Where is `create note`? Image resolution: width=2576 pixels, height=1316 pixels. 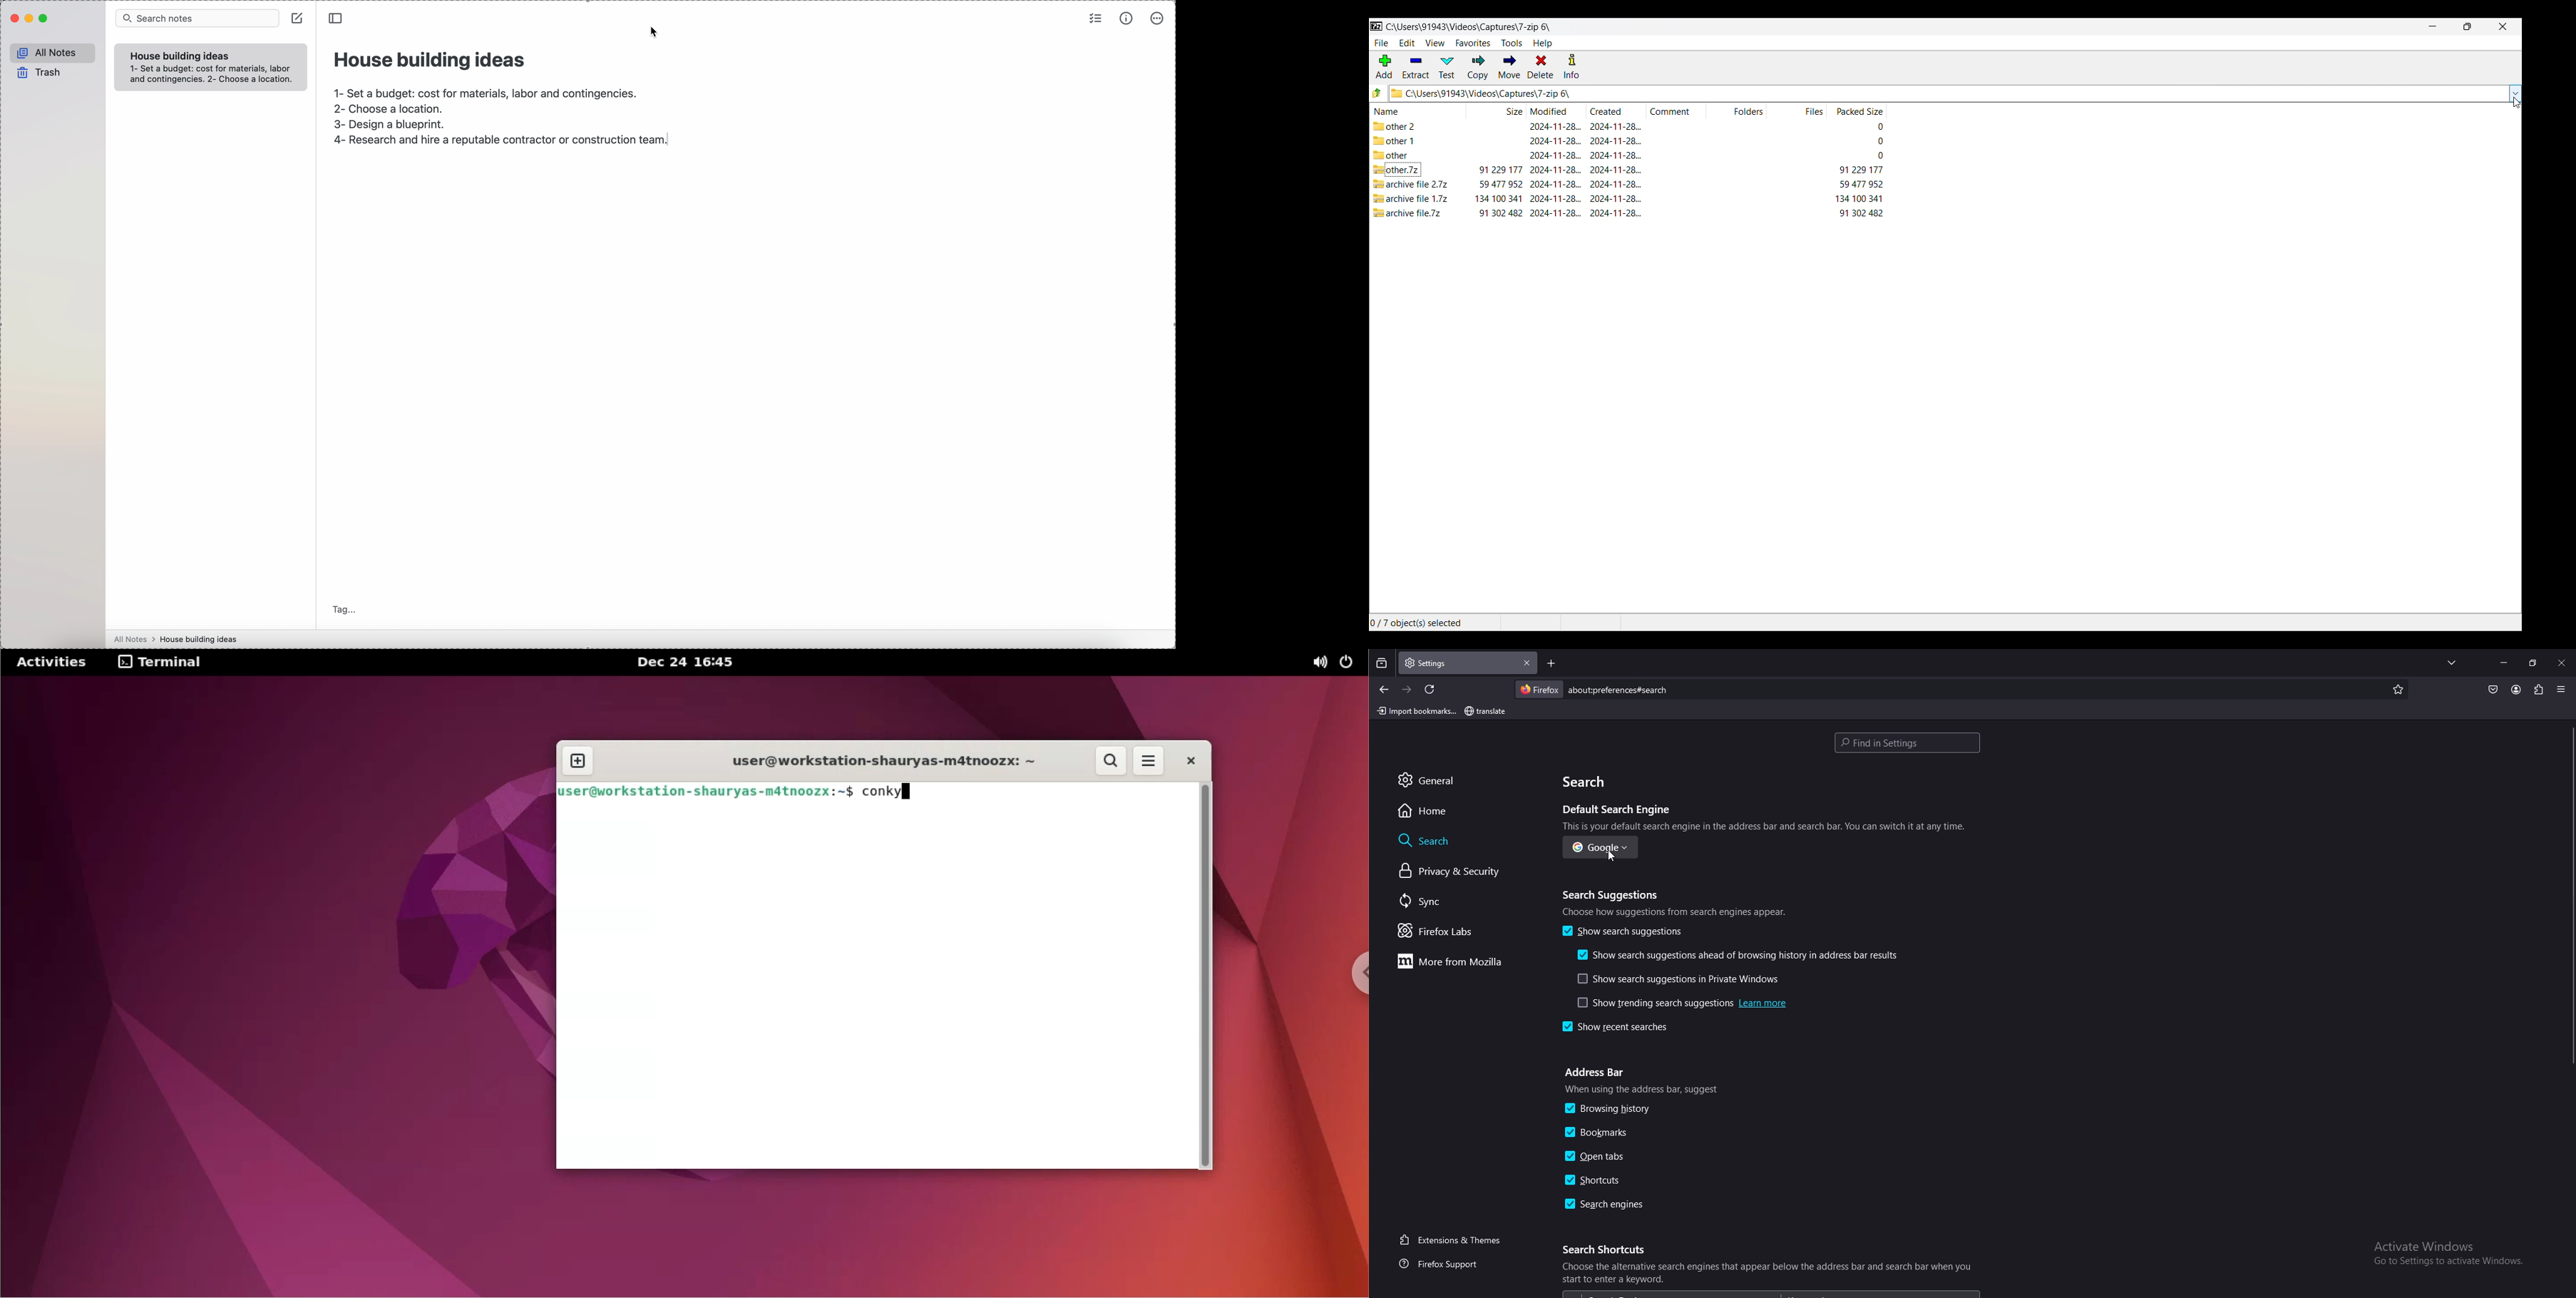 create note is located at coordinates (299, 21).